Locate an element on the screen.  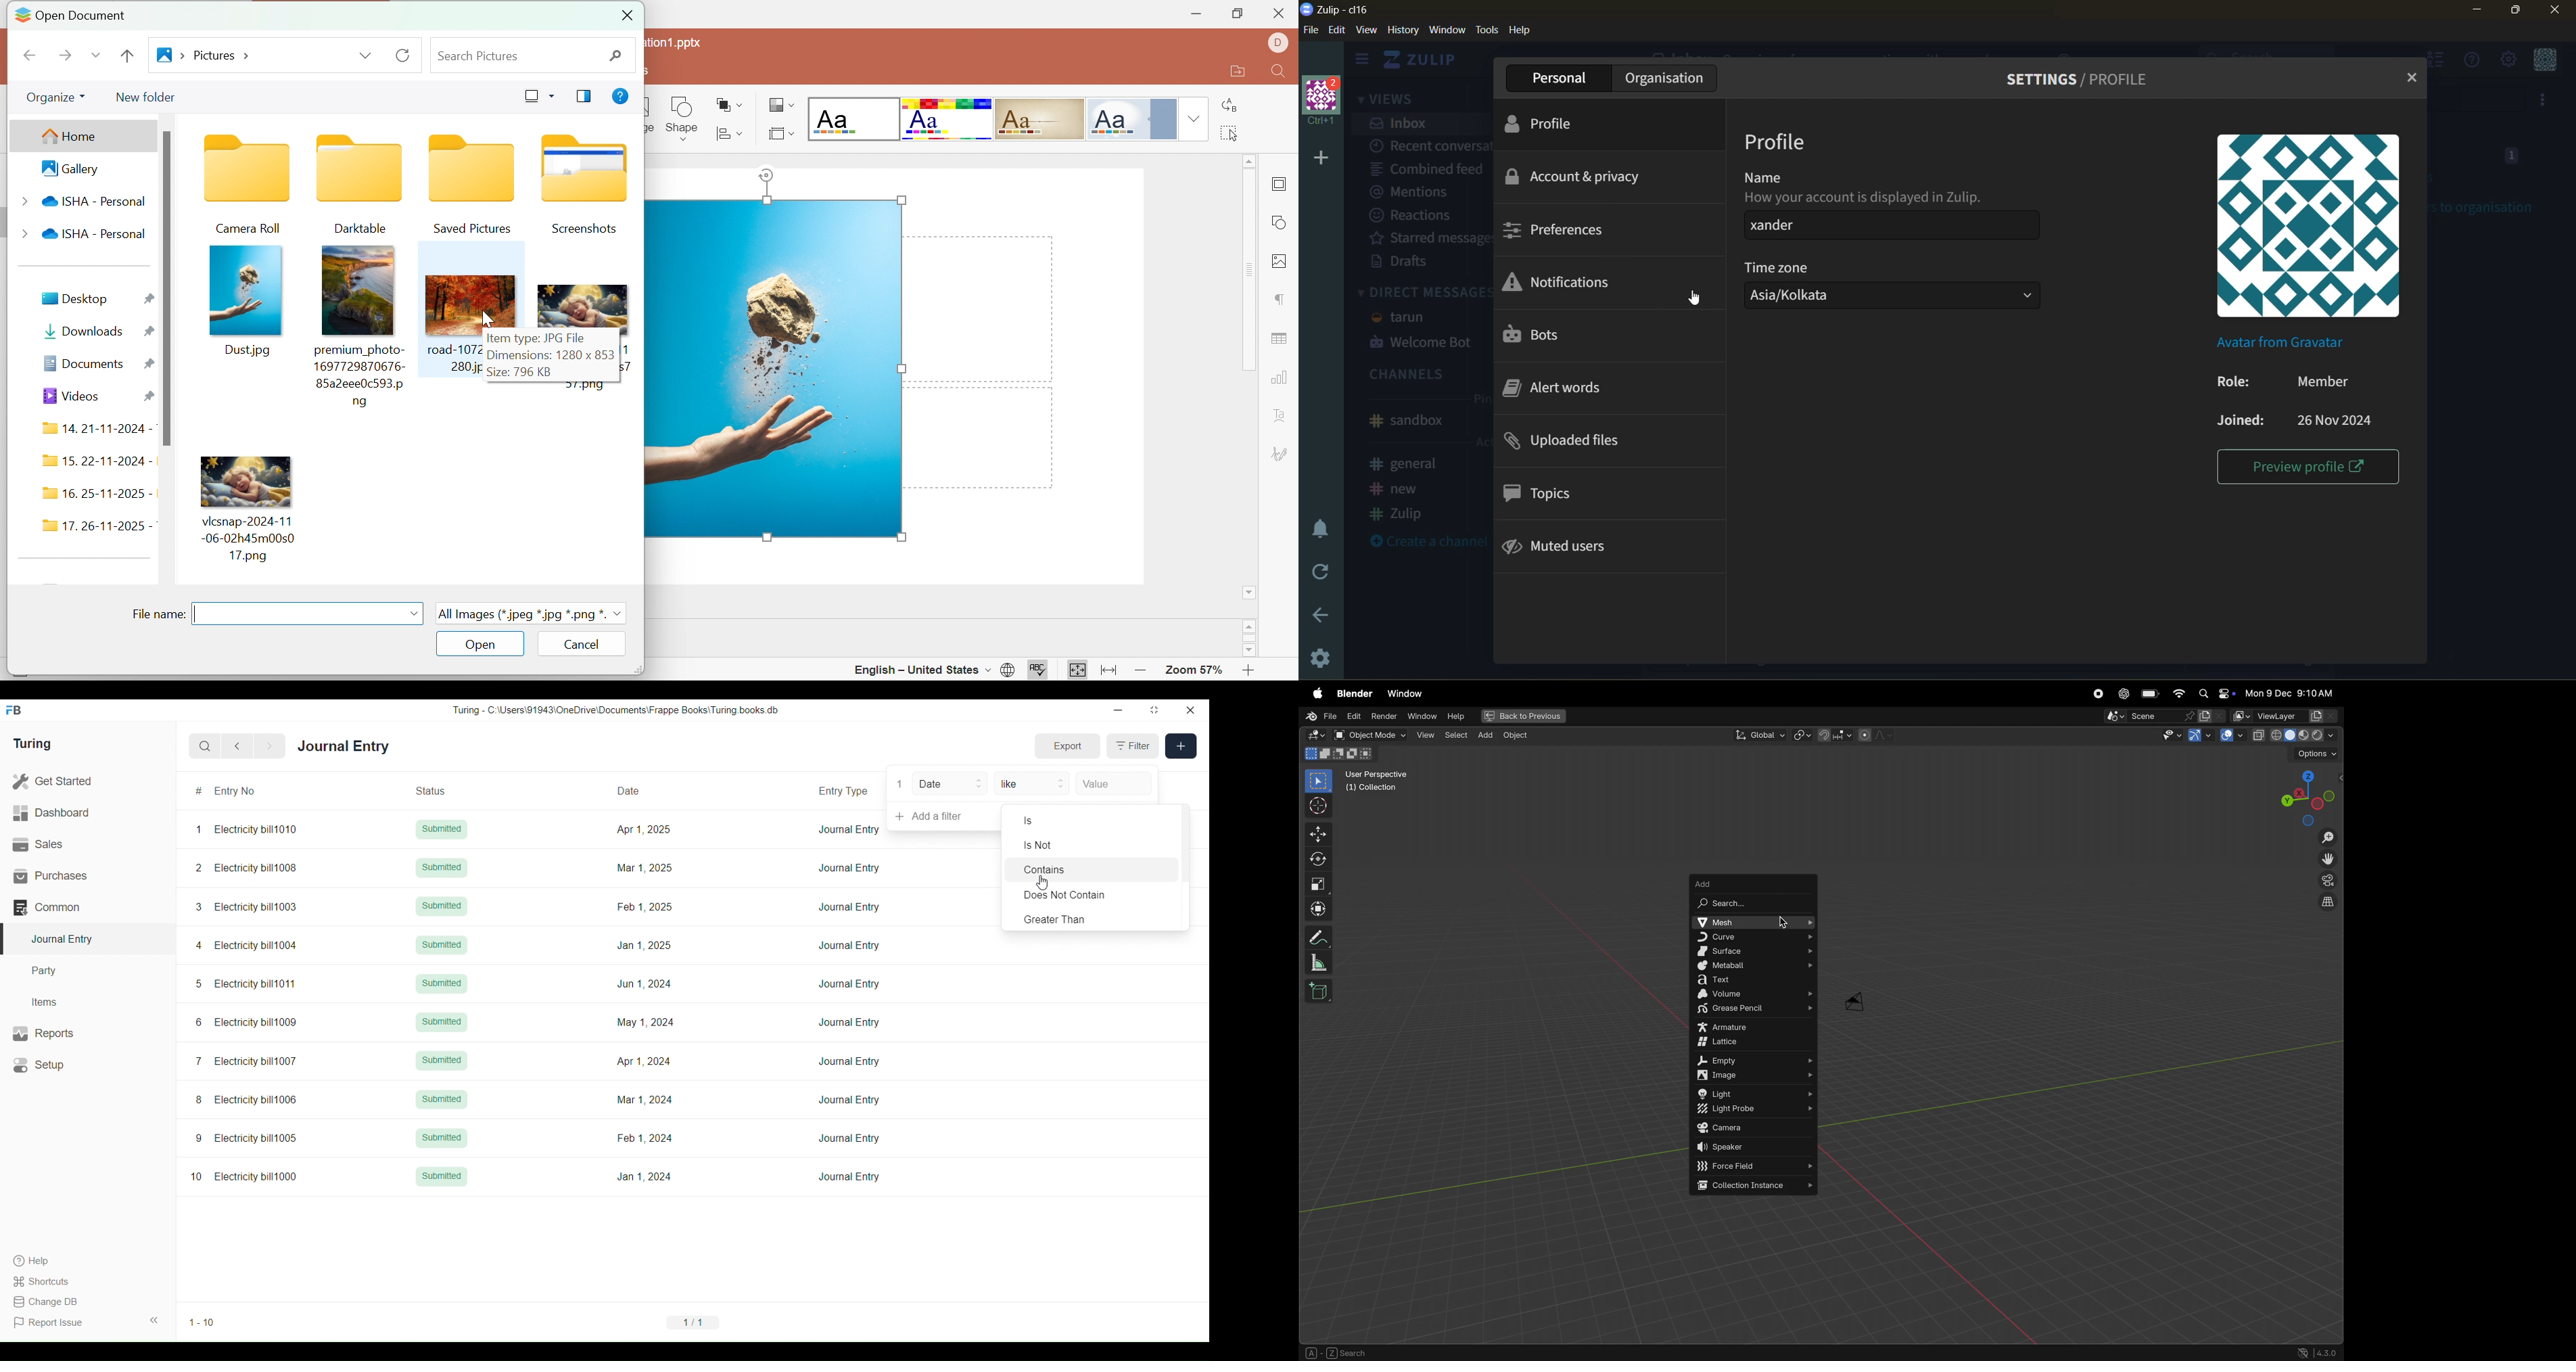
Change dimension is located at coordinates (1155, 709).